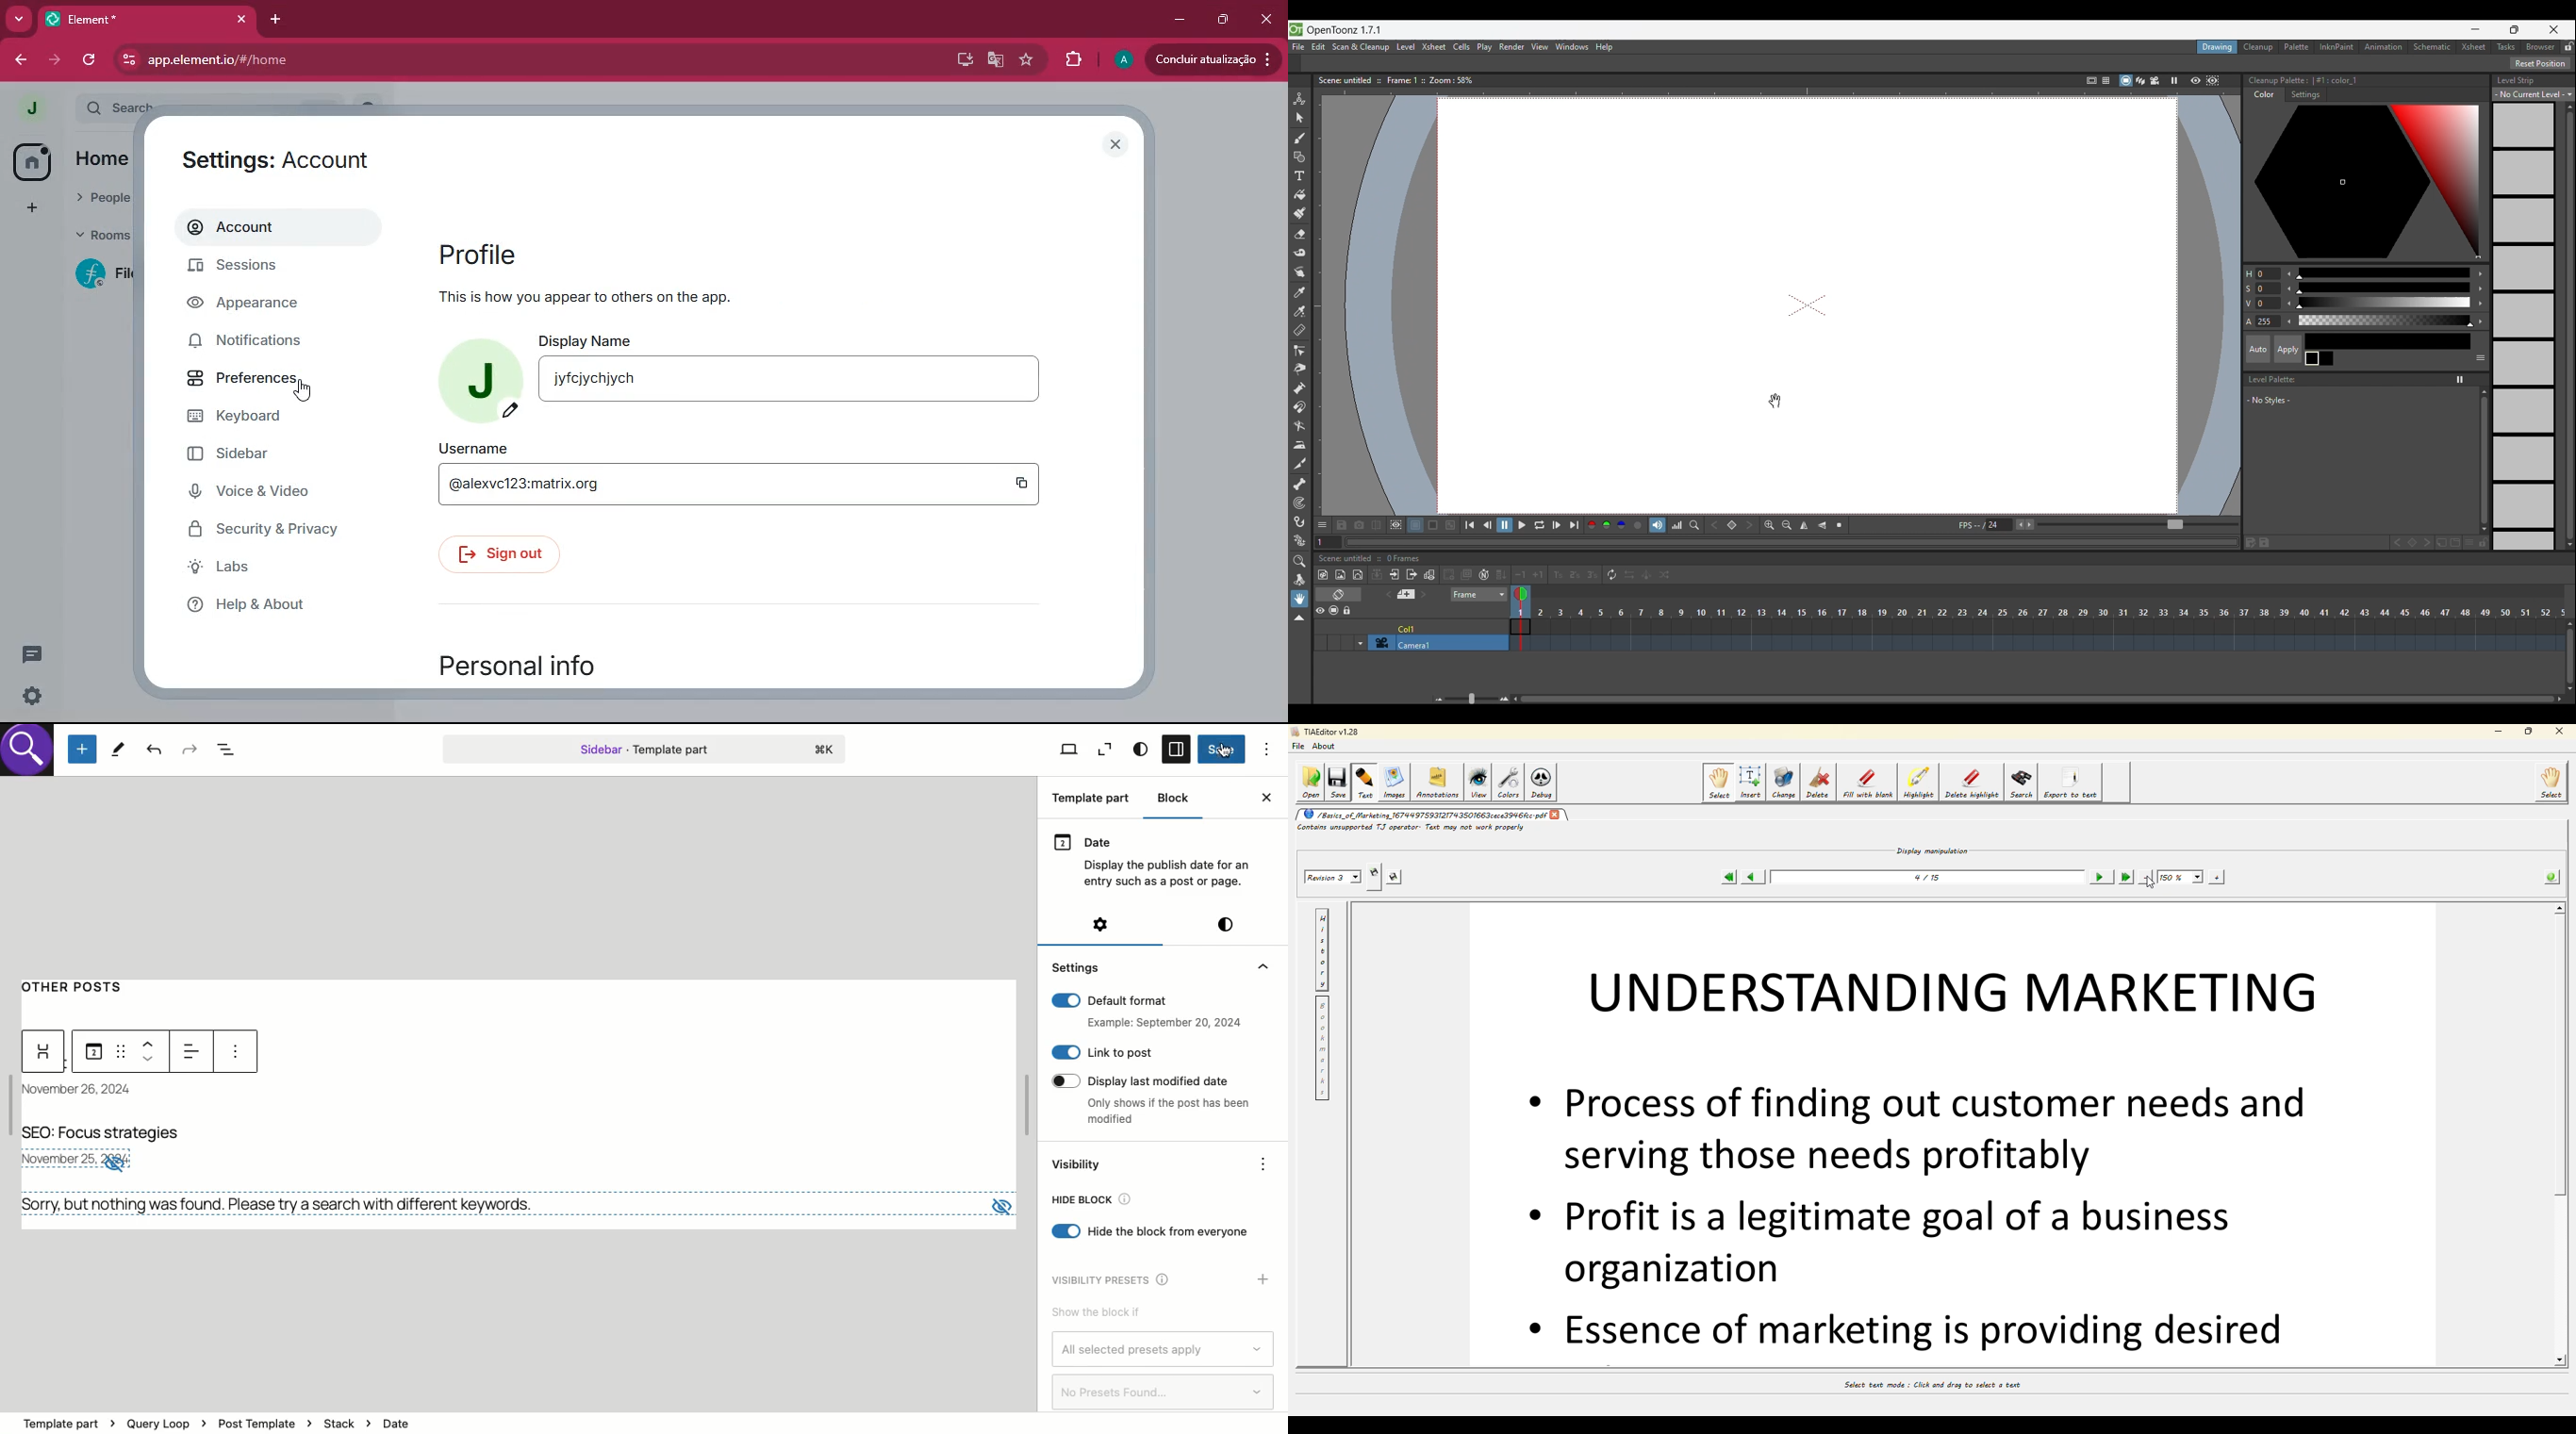 The image size is (2576, 1456). Describe the element at coordinates (1299, 194) in the screenshot. I see `Fill tool` at that location.